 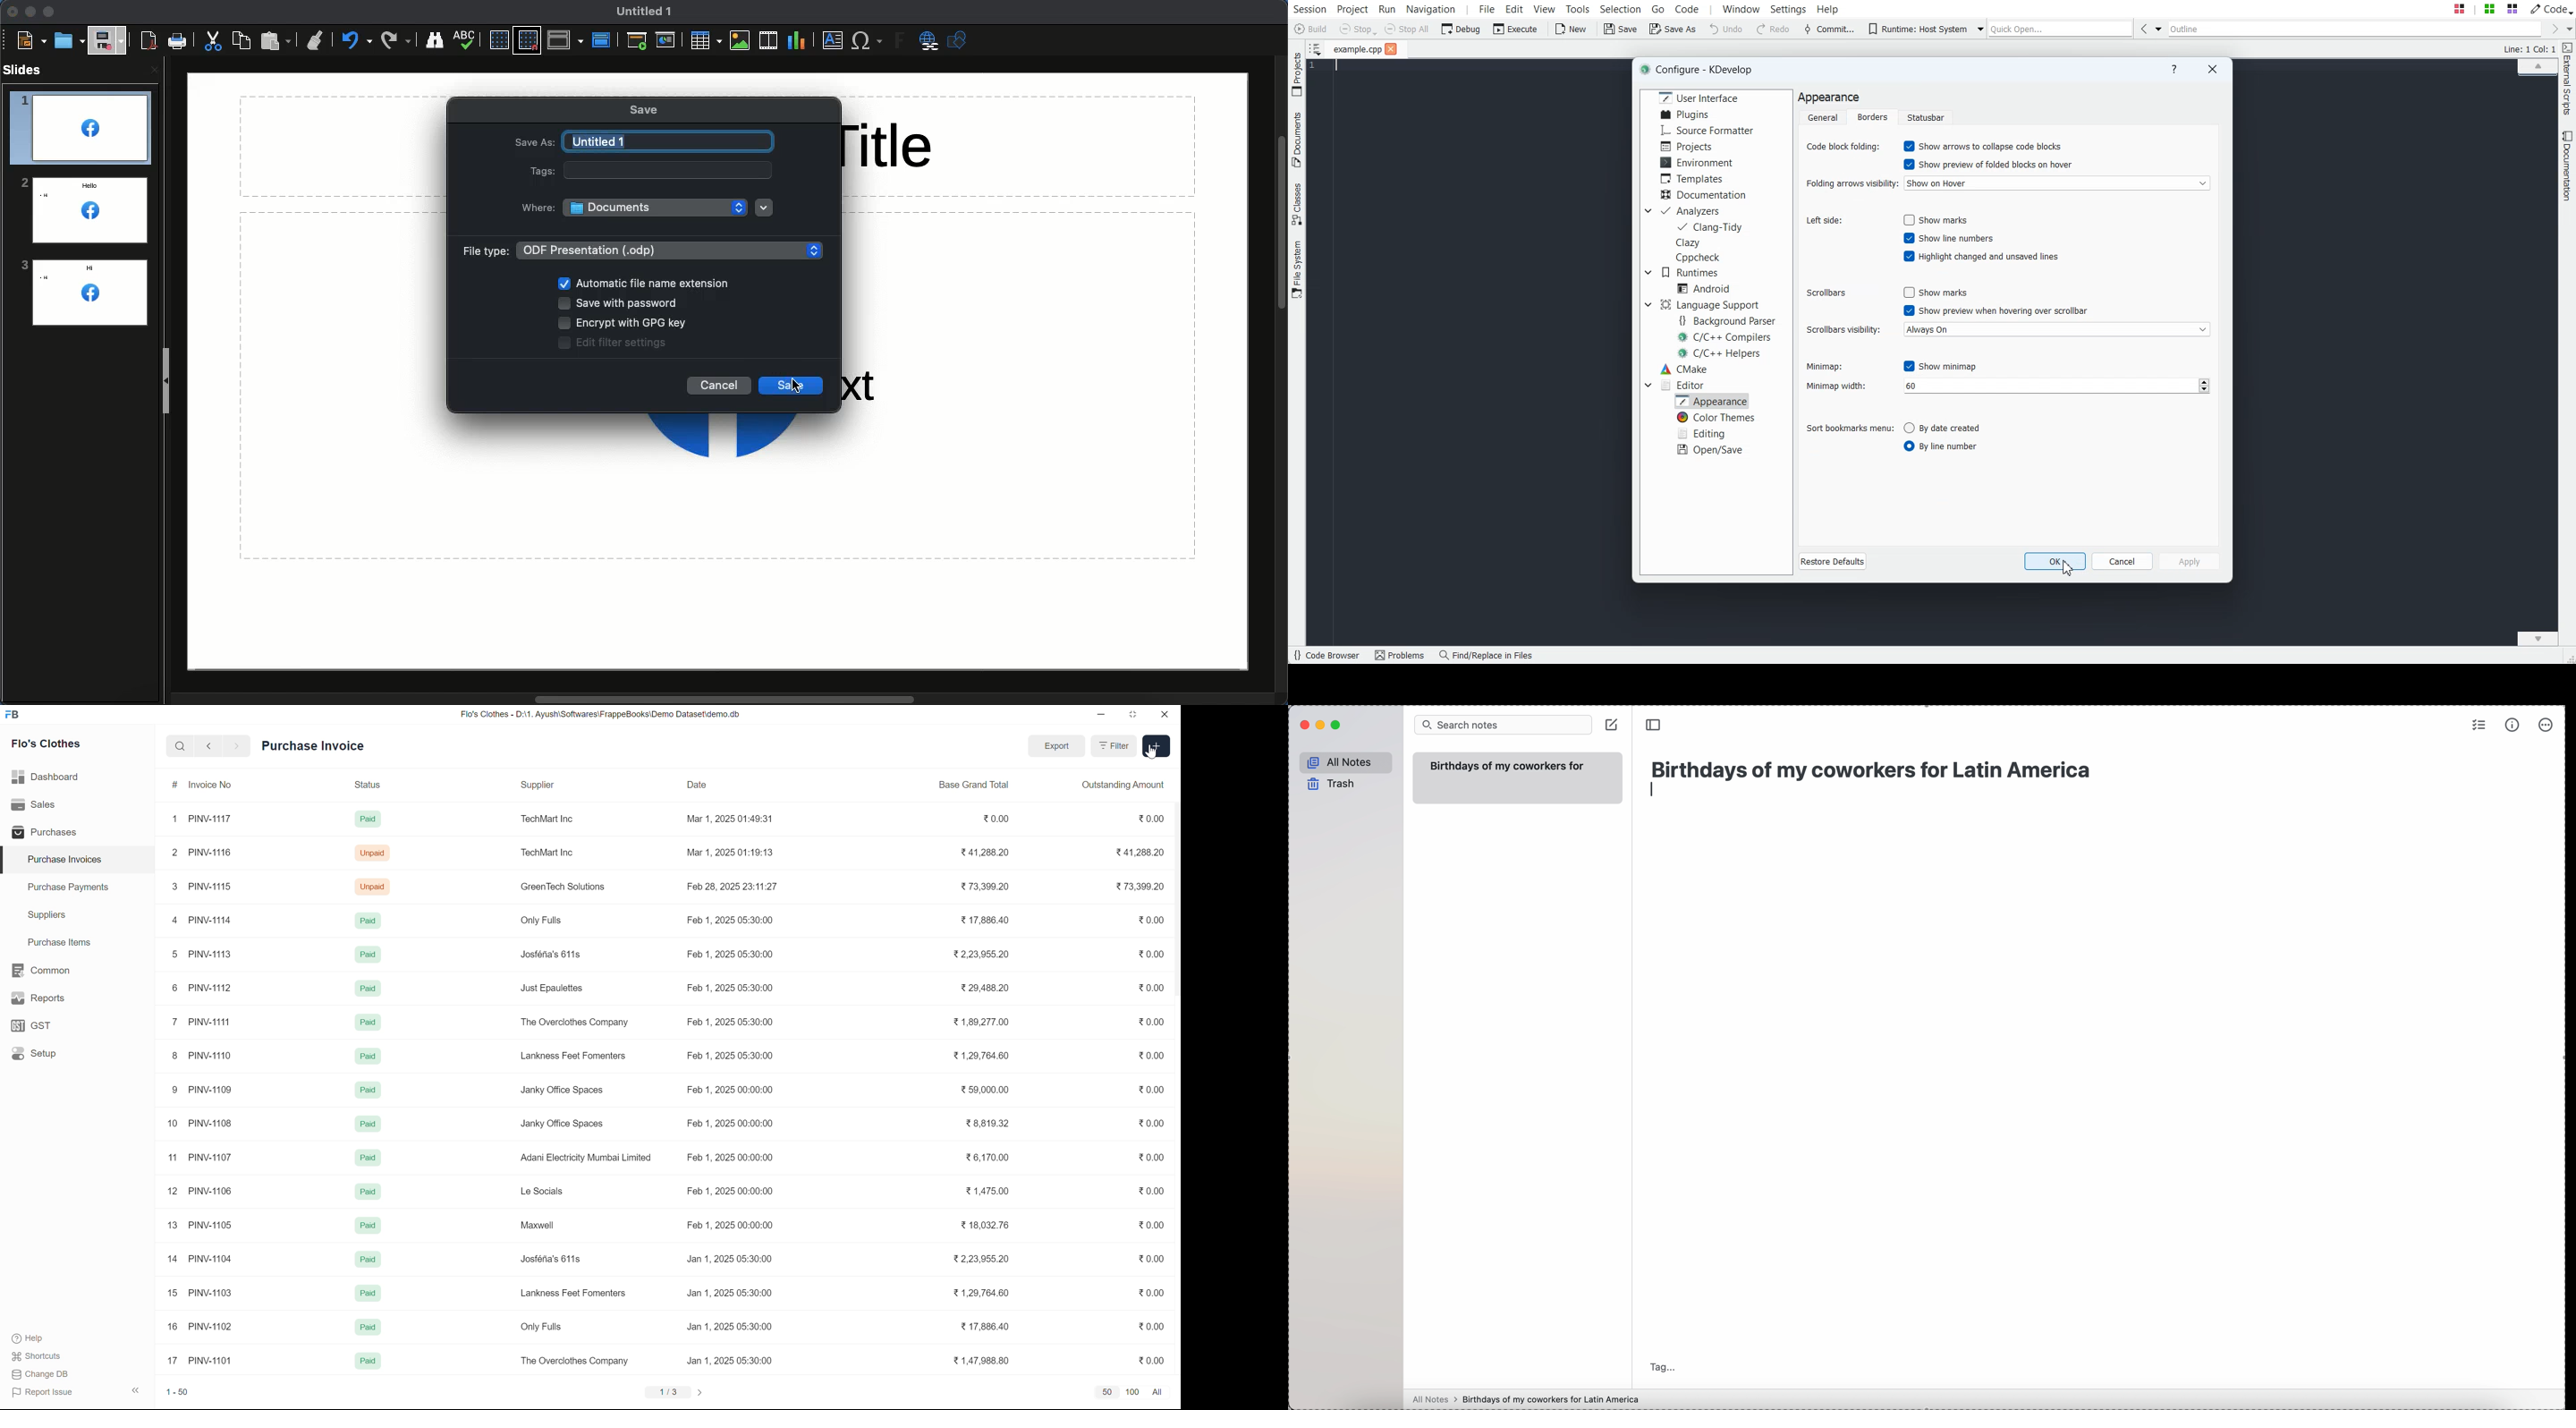 What do you see at coordinates (238, 746) in the screenshot?
I see `next` at bounding box center [238, 746].